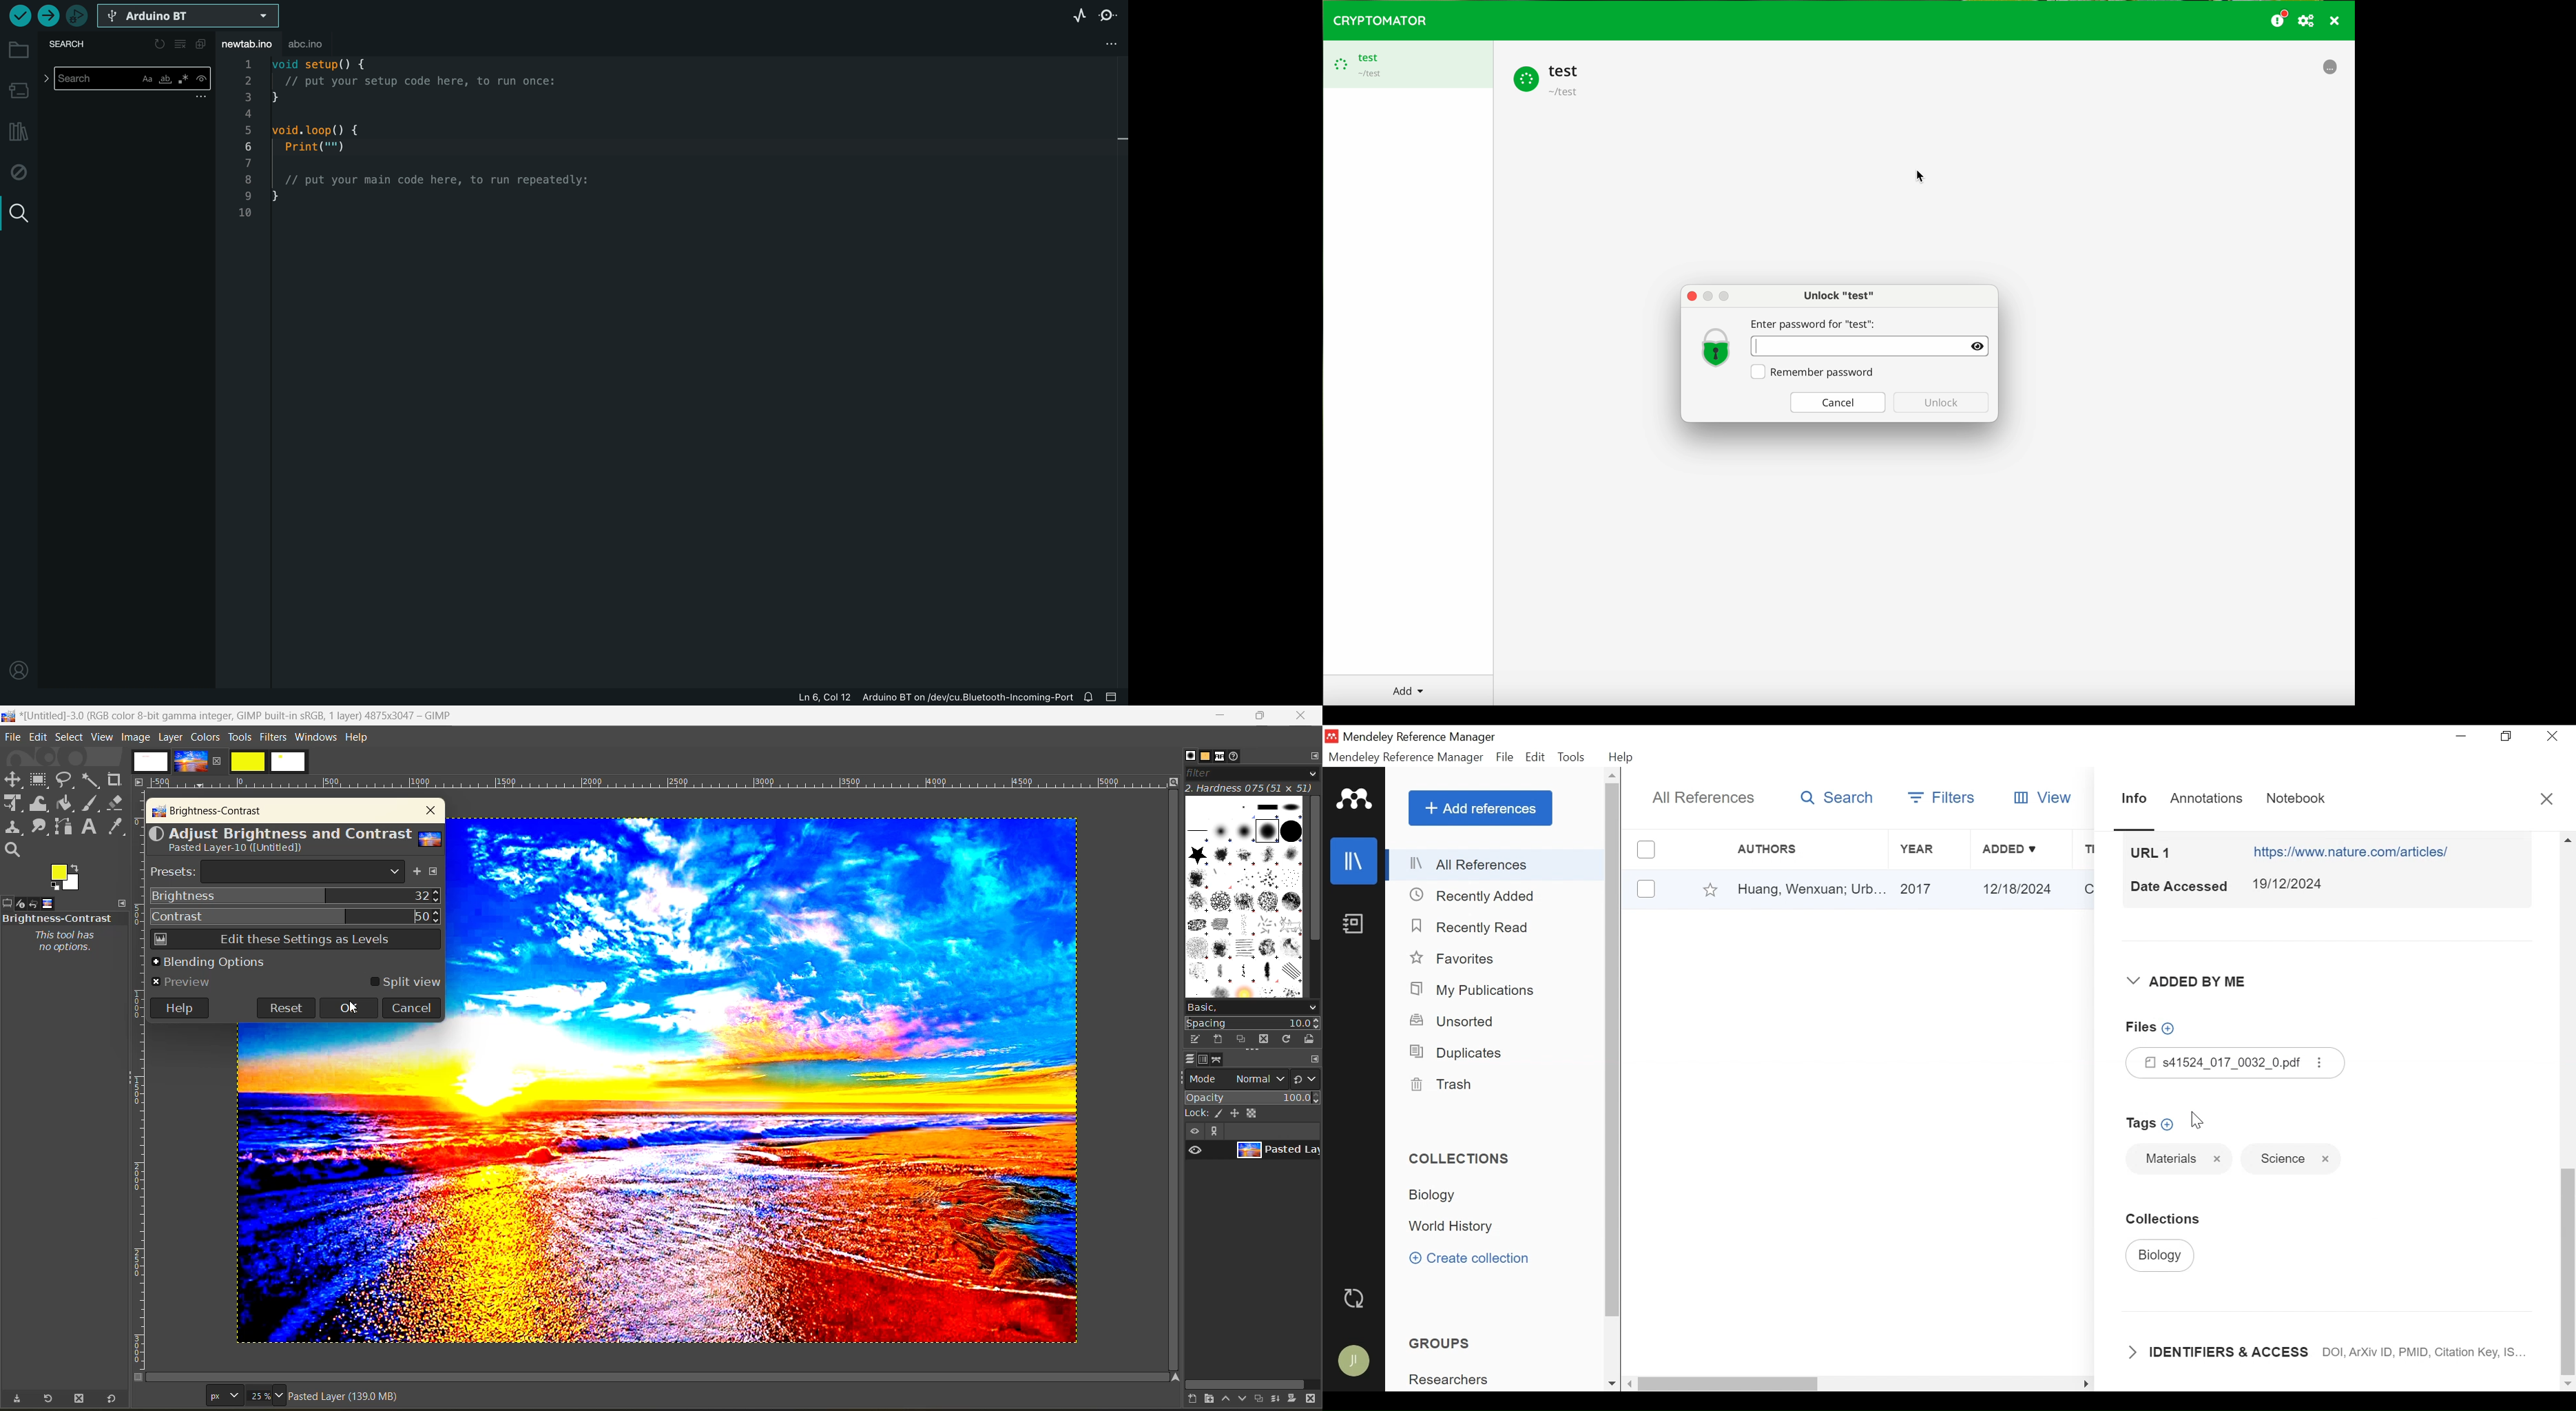 The image size is (2576, 1428). Describe the element at coordinates (2546, 798) in the screenshot. I see `Close` at that location.